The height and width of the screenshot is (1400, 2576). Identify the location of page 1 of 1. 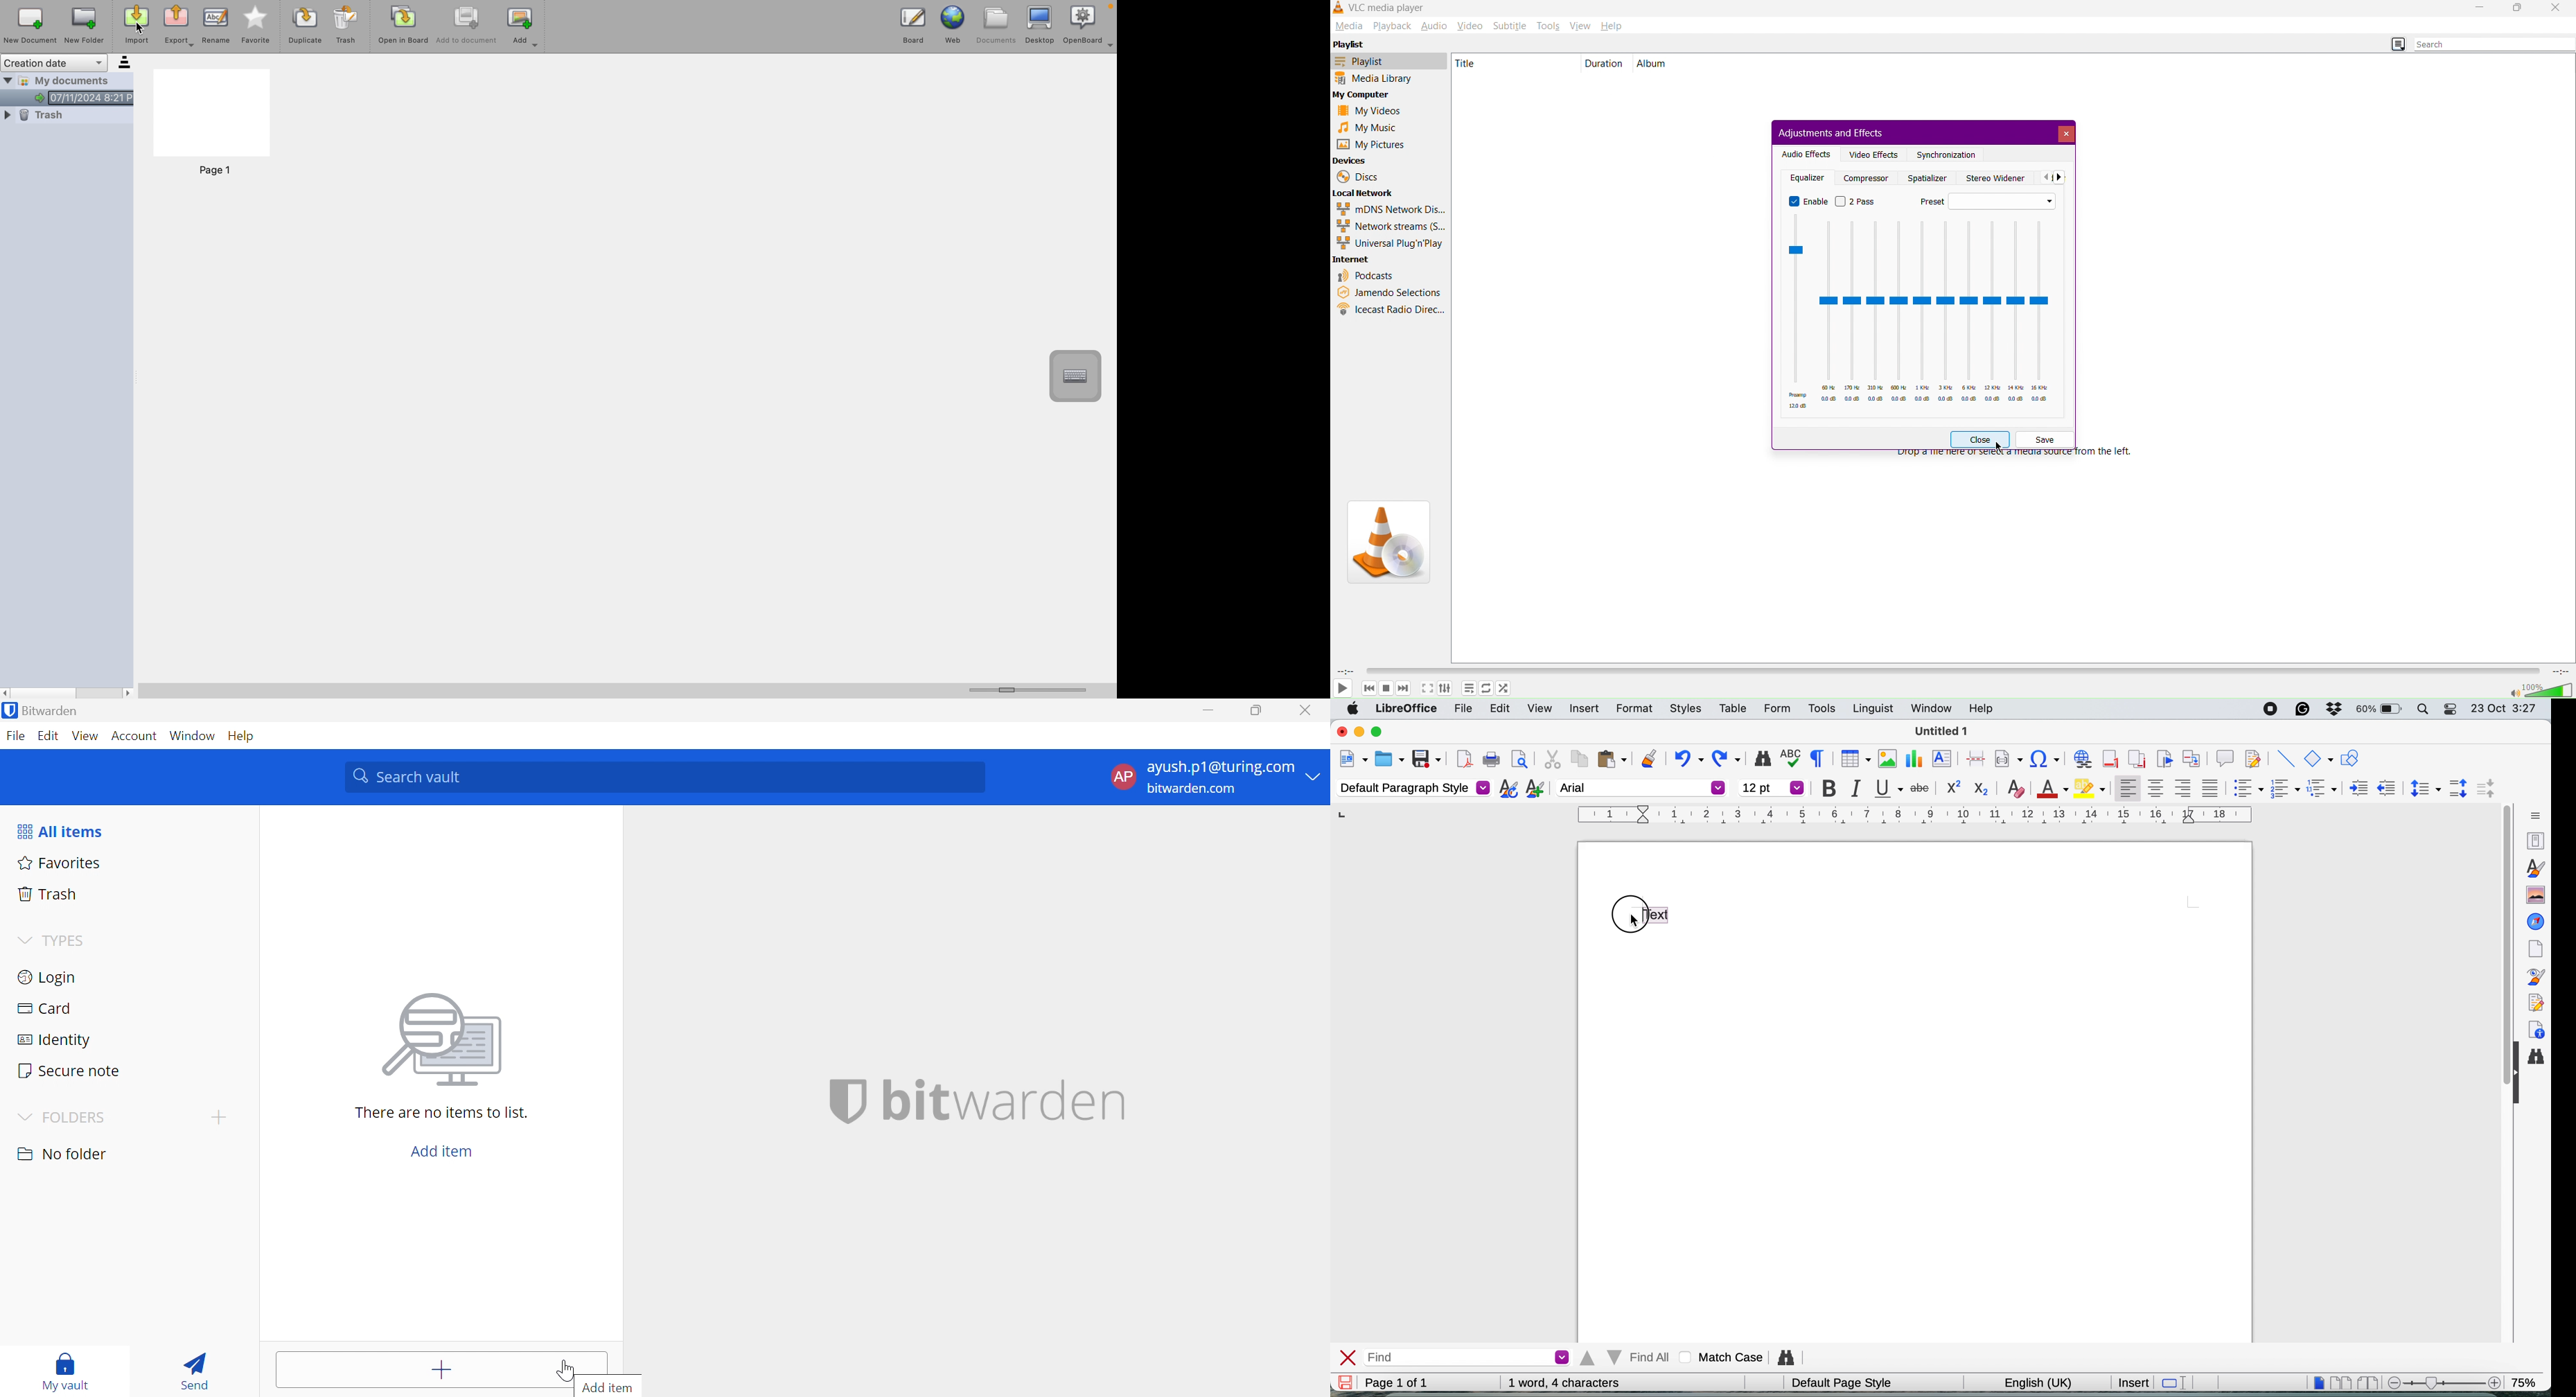
(1395, 1383).